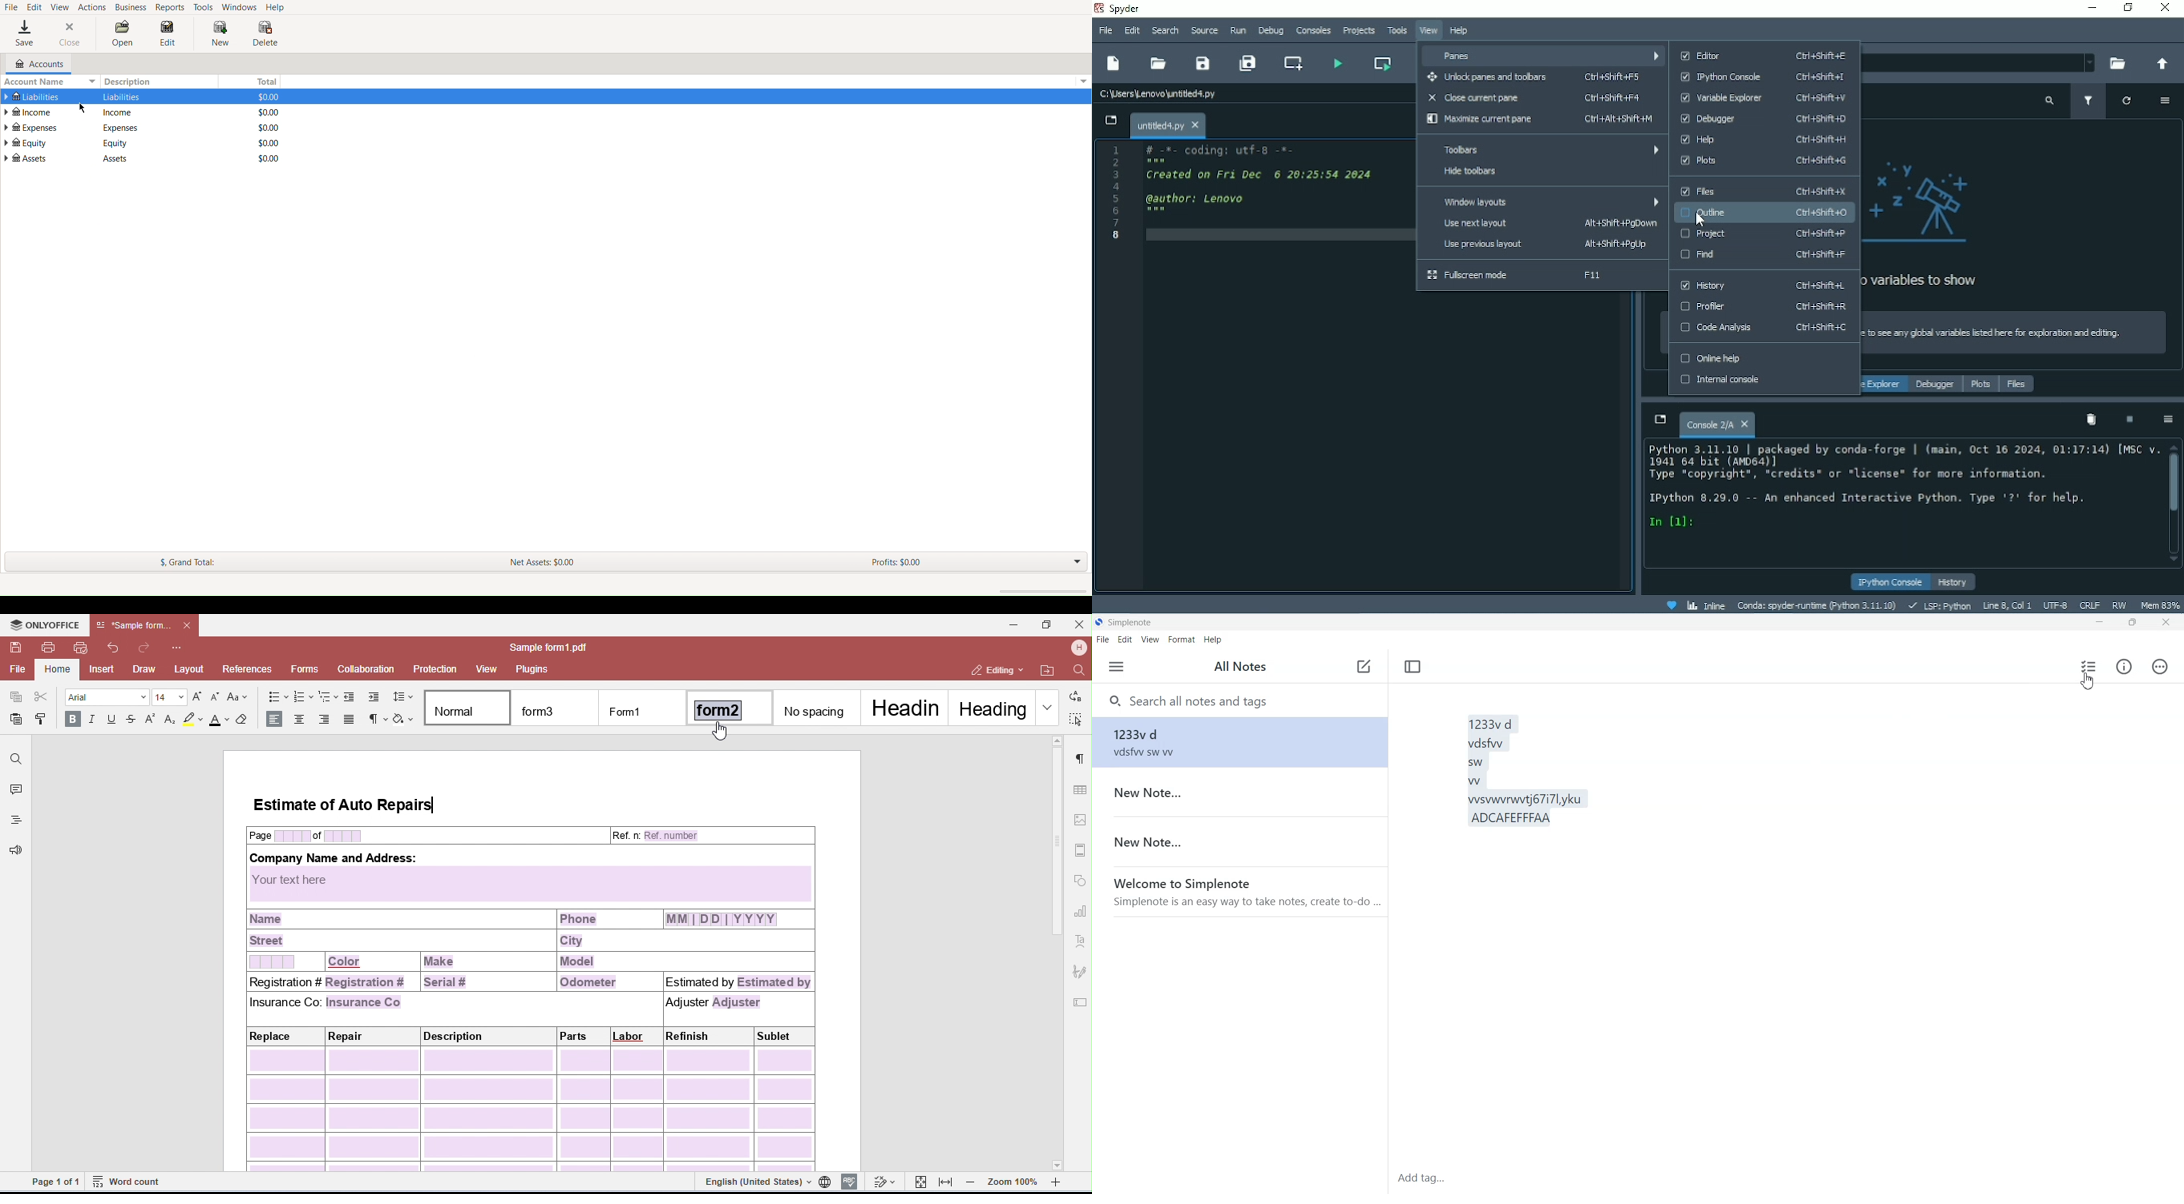 The width and height of the screenshot is (2184, 1204). I want to click on All Notes, so click(1241, 666).